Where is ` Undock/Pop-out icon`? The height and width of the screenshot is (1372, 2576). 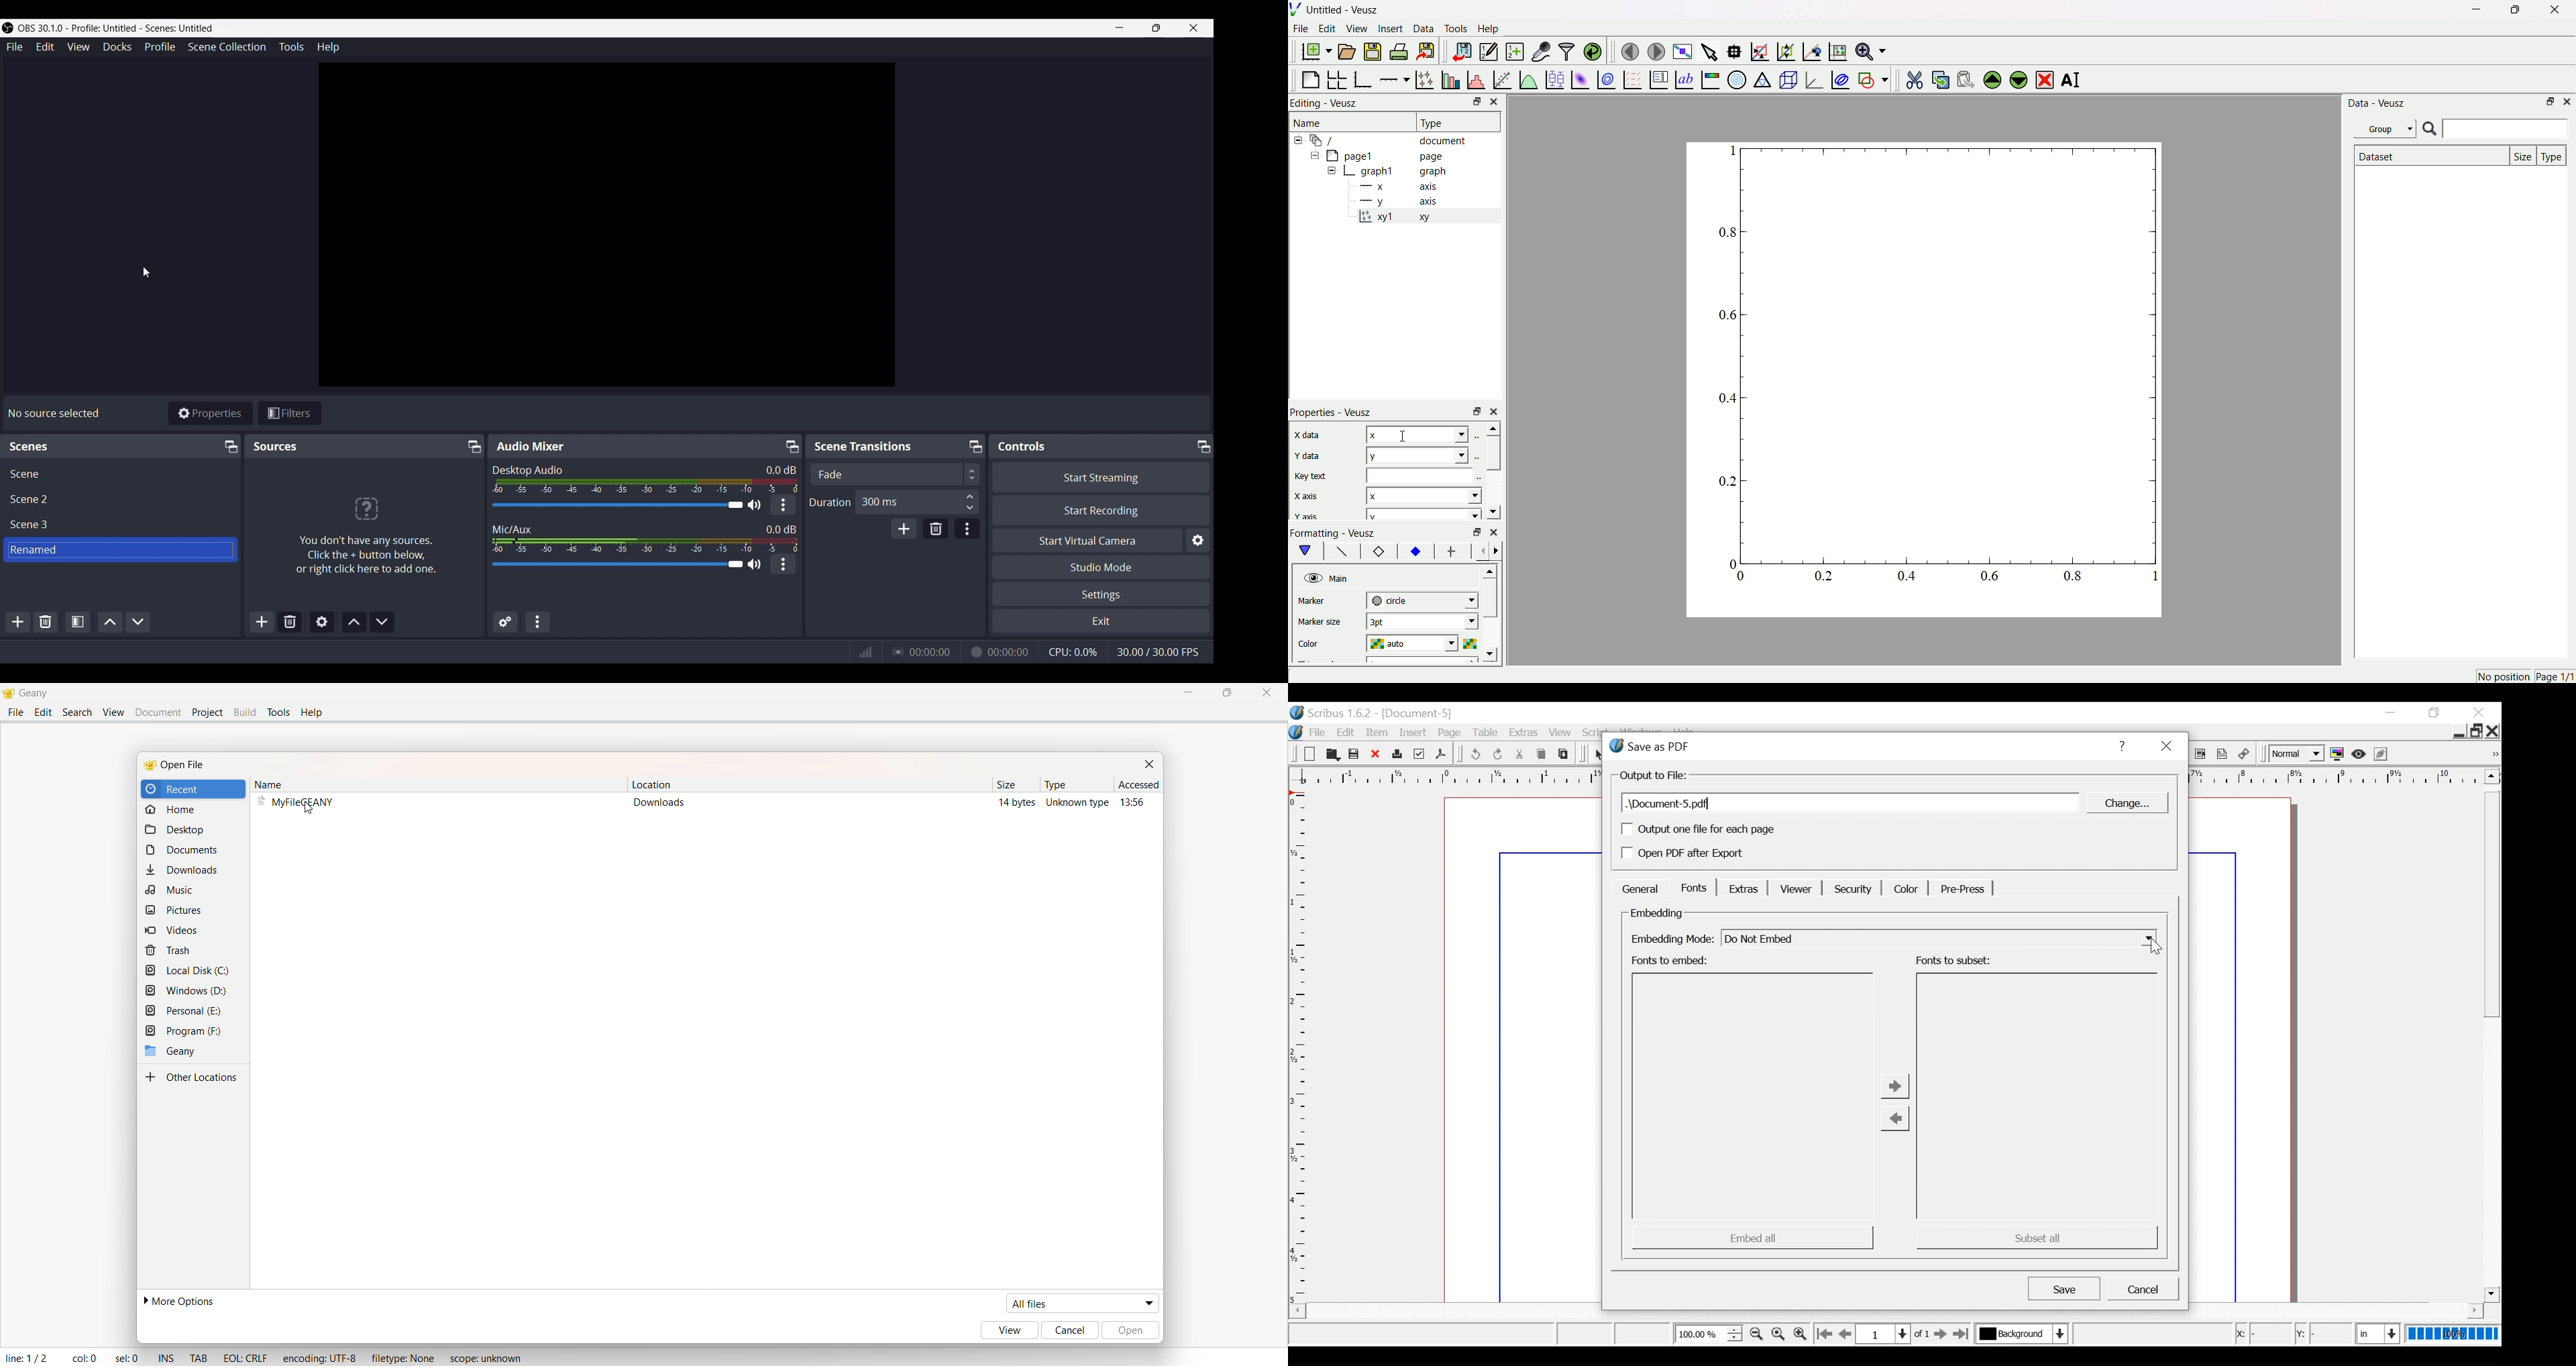  Undock/Pop-out icon is located at coordinates (472, 447).